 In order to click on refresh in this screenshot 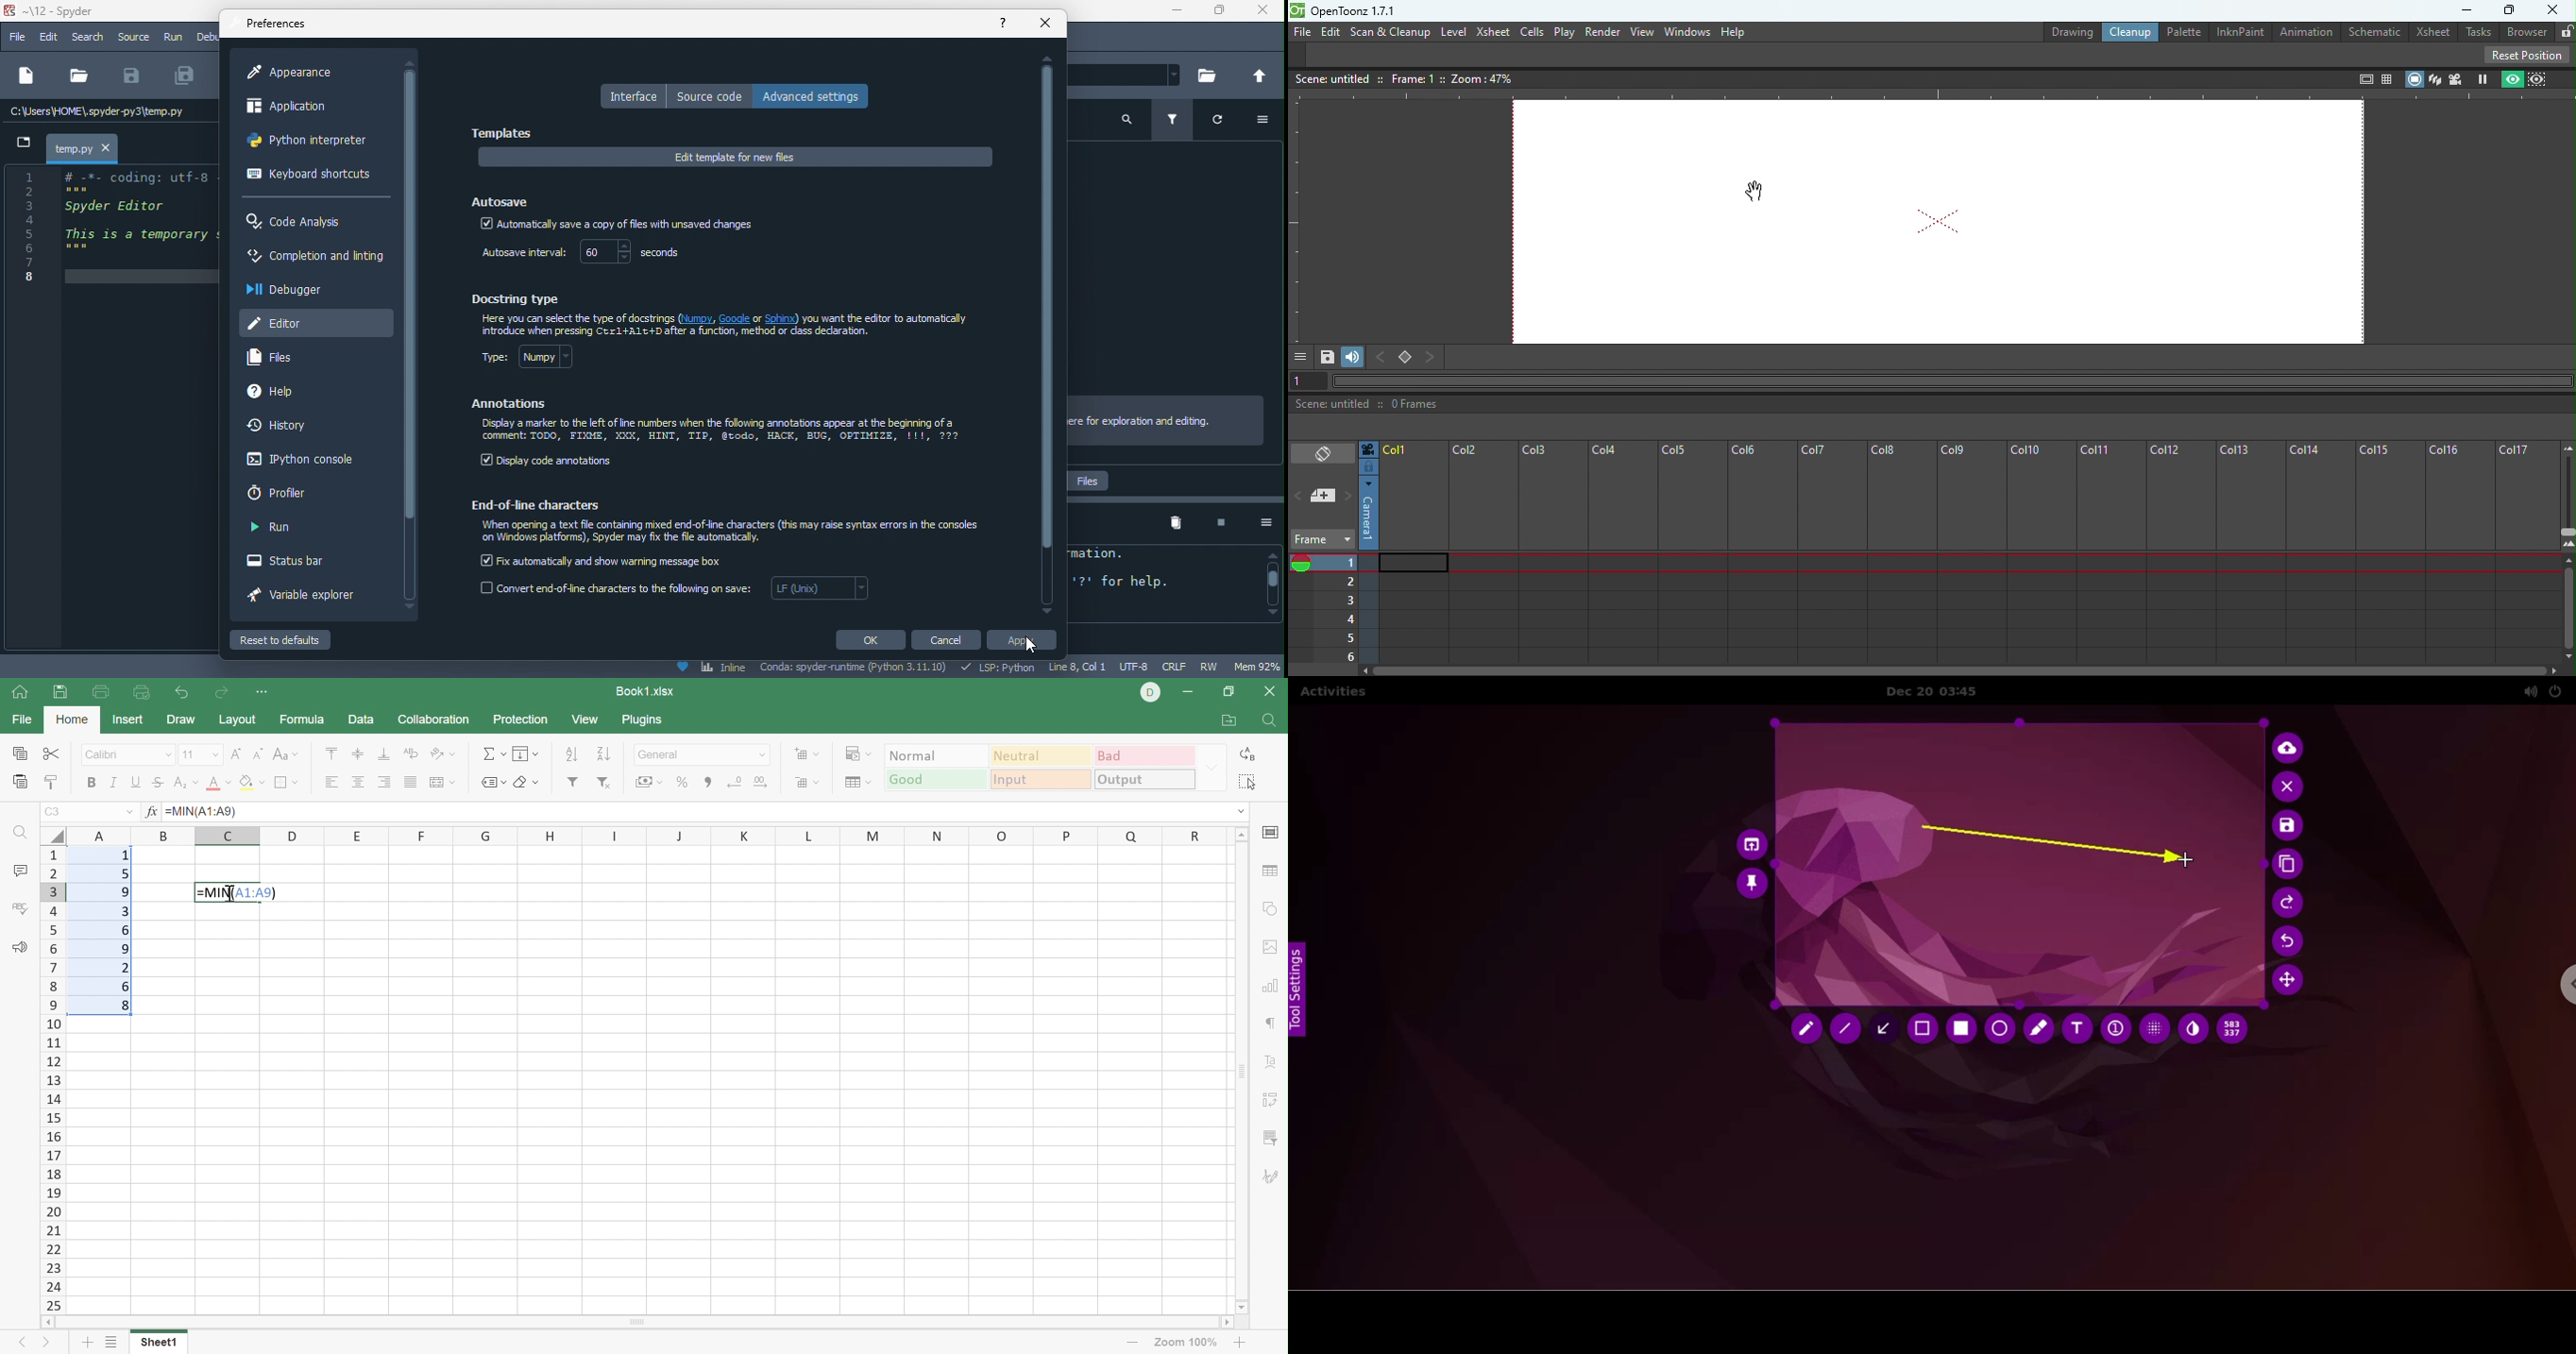, I will do `click(1226, 123)`.